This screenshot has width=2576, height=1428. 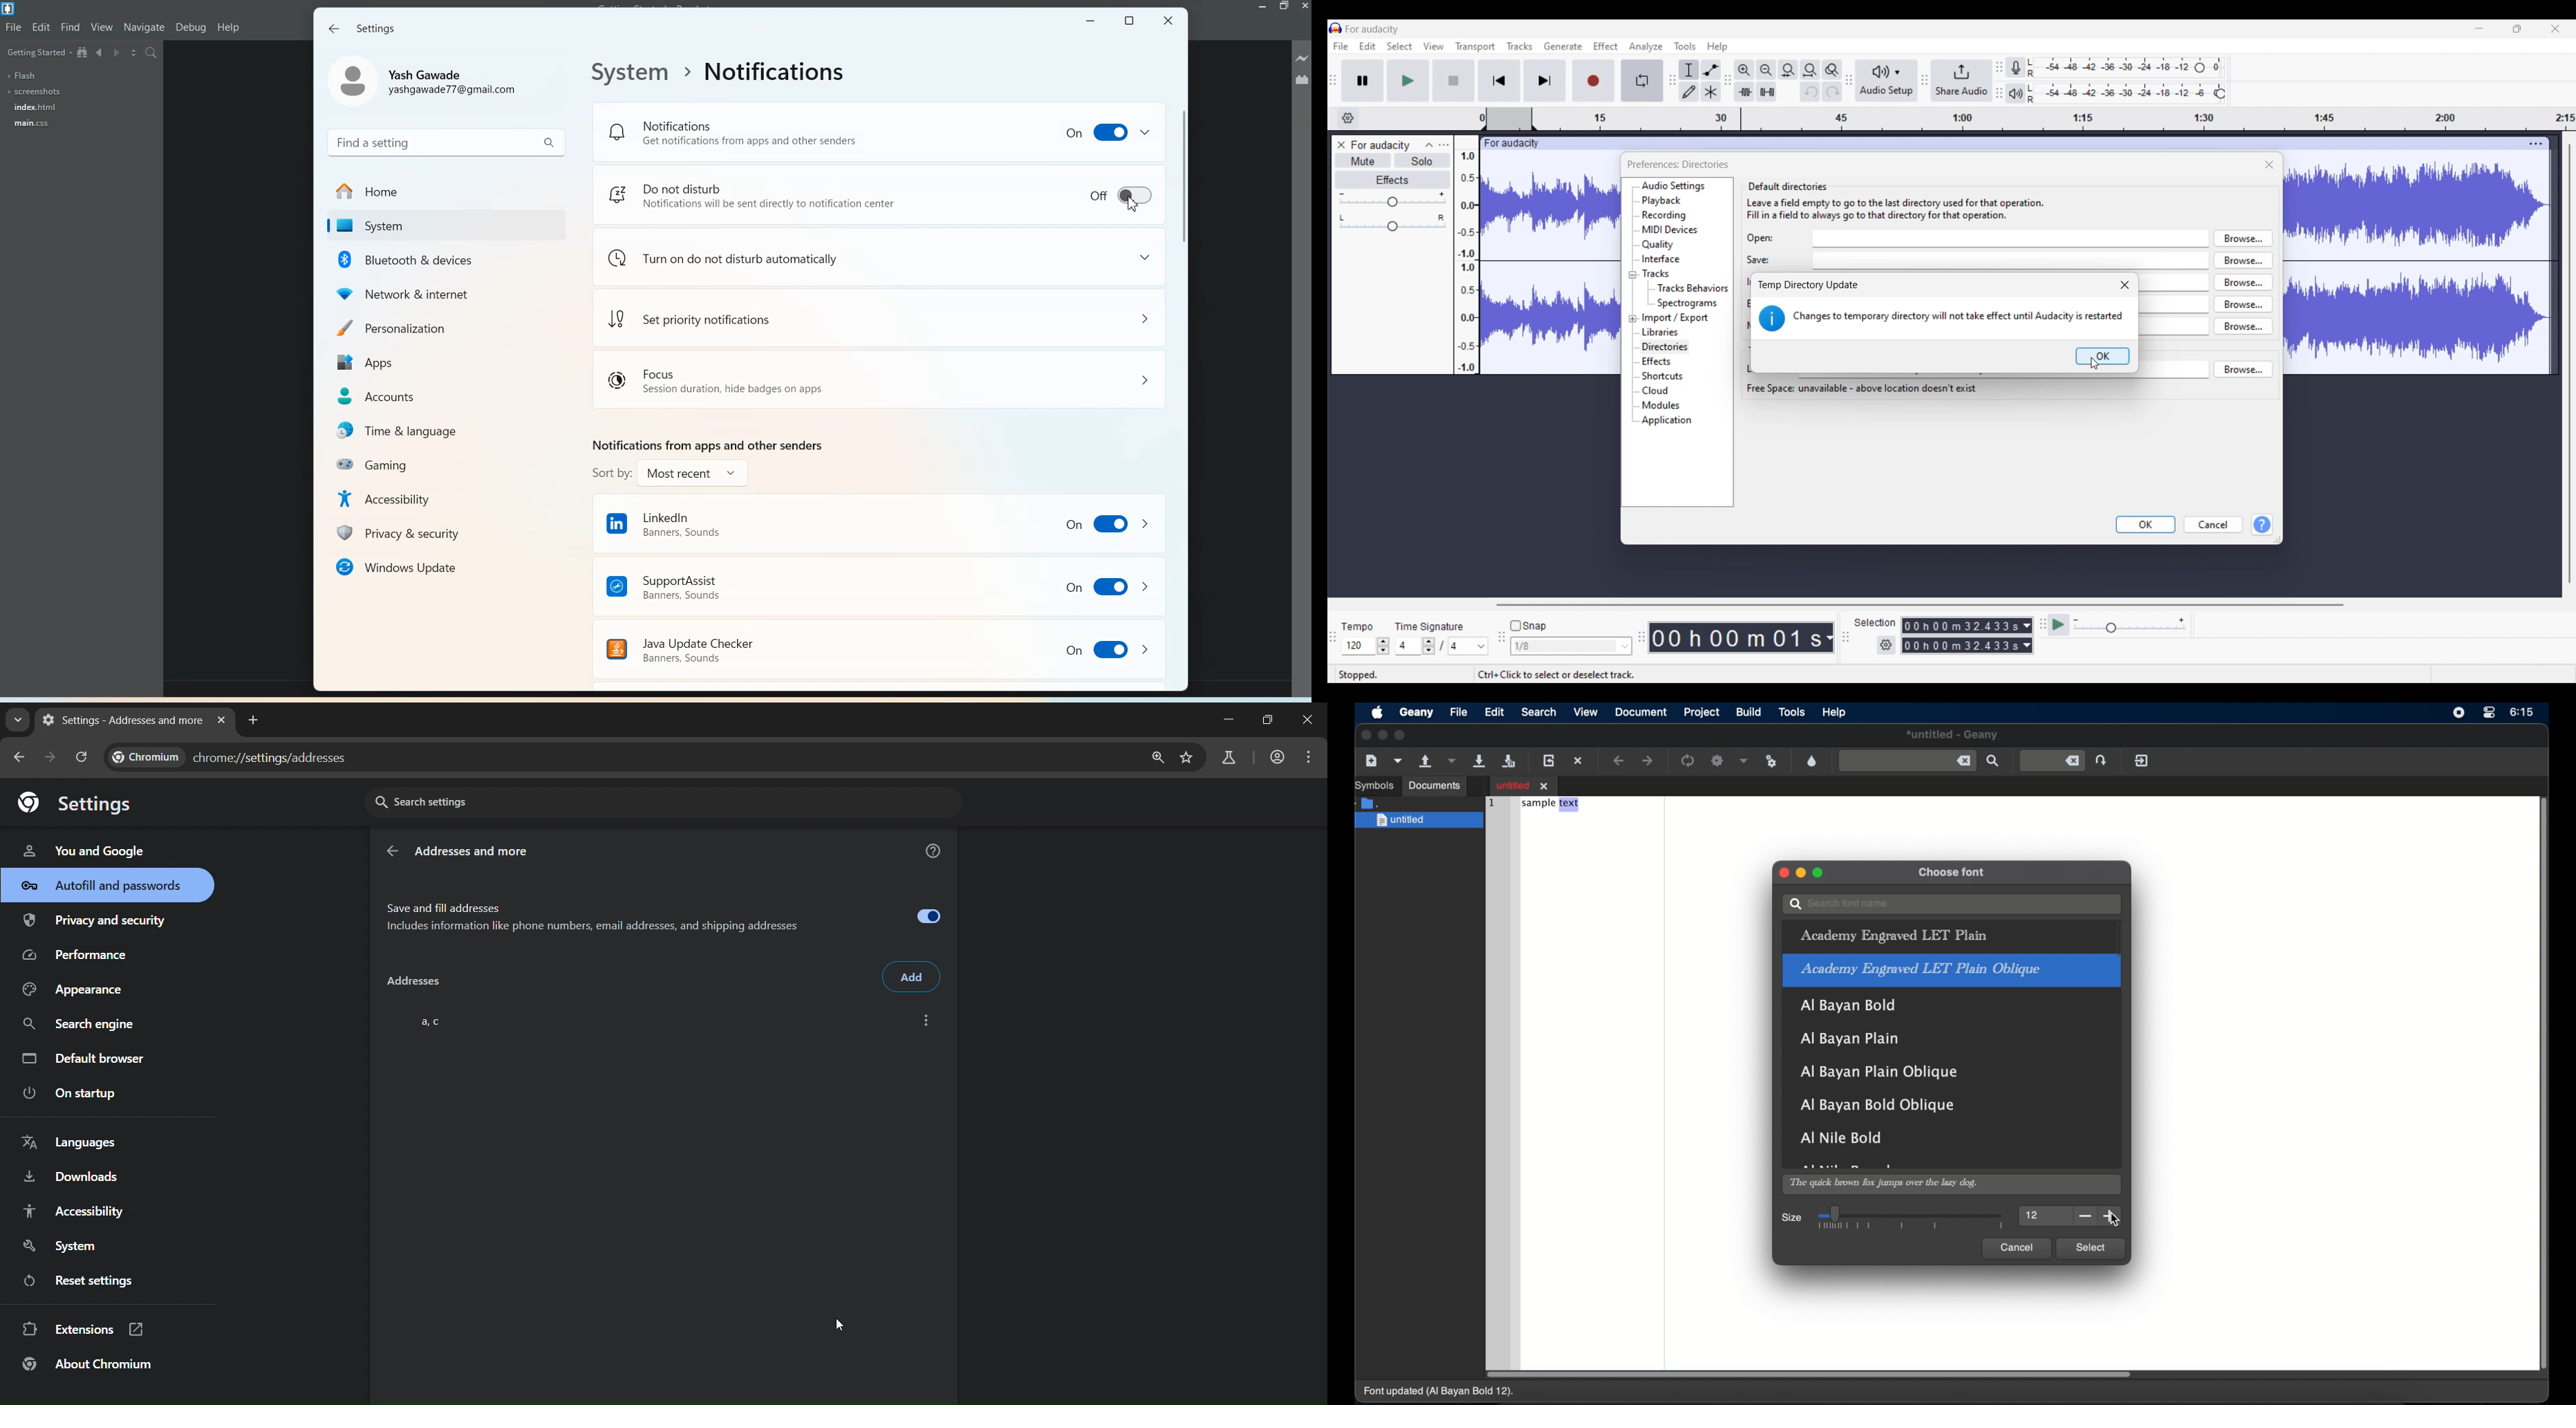 I want to click on Share audio, so click(x=1962, y=80).